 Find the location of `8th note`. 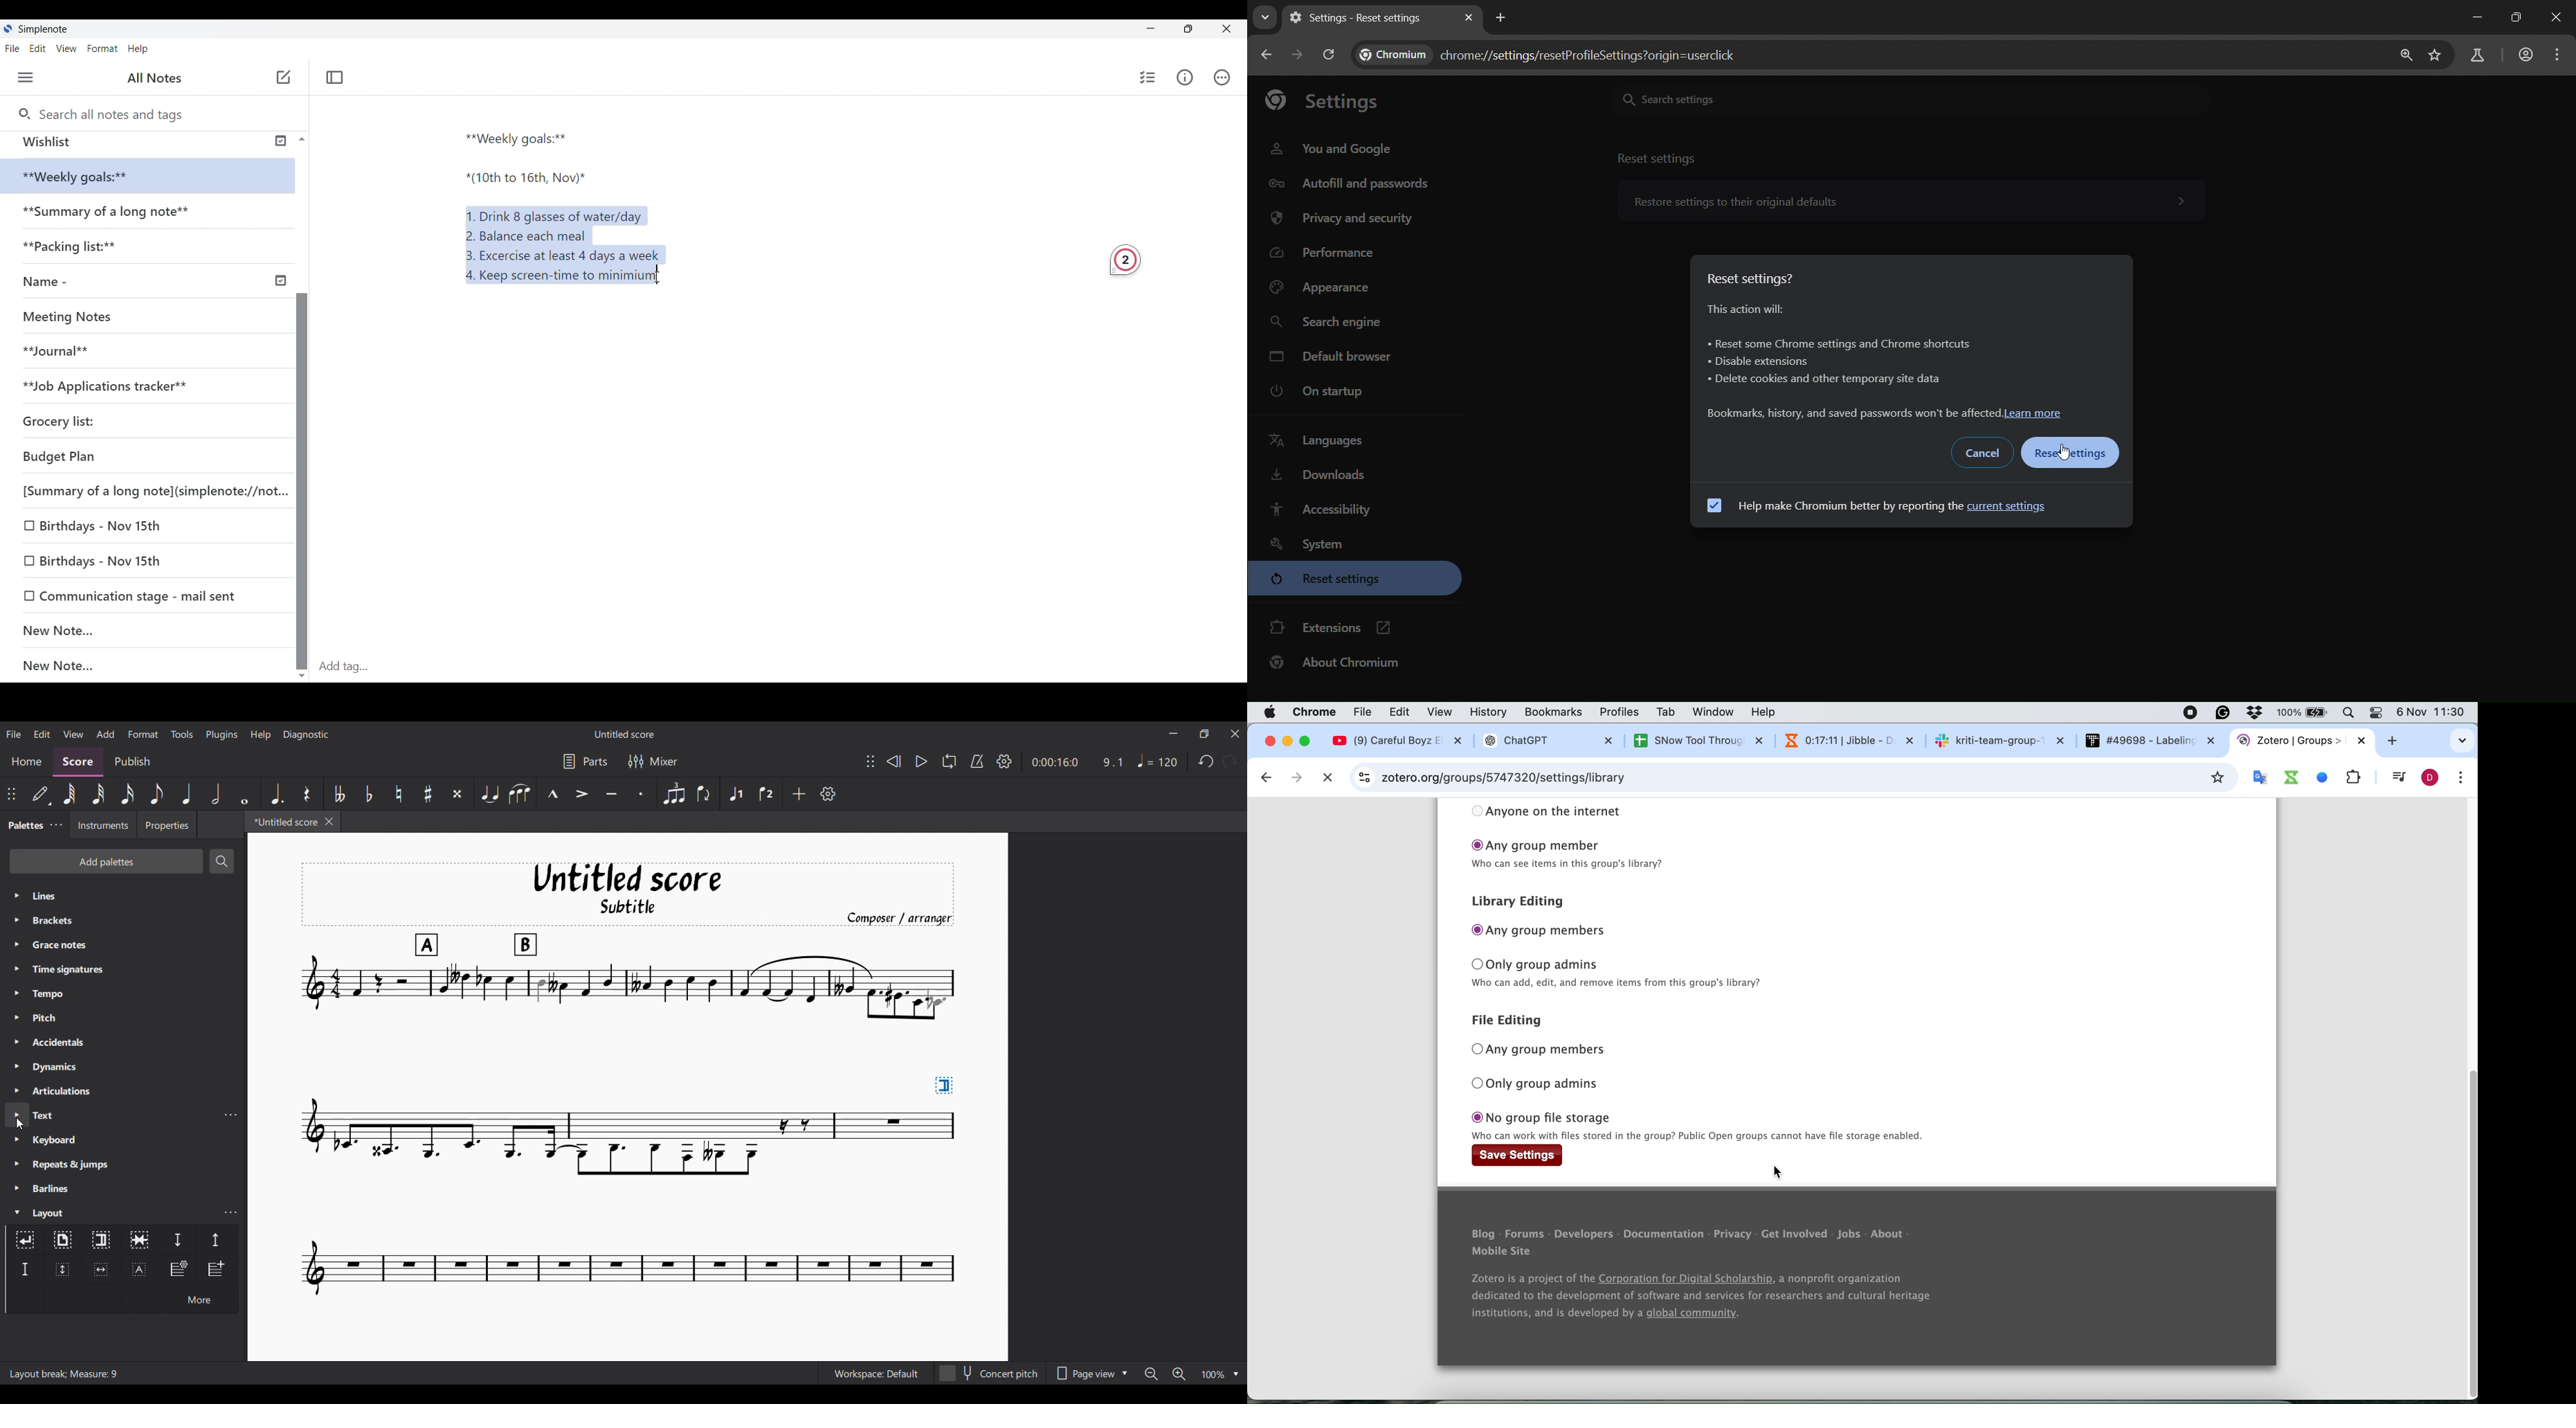

8th note is located at coordinates (157, 794).